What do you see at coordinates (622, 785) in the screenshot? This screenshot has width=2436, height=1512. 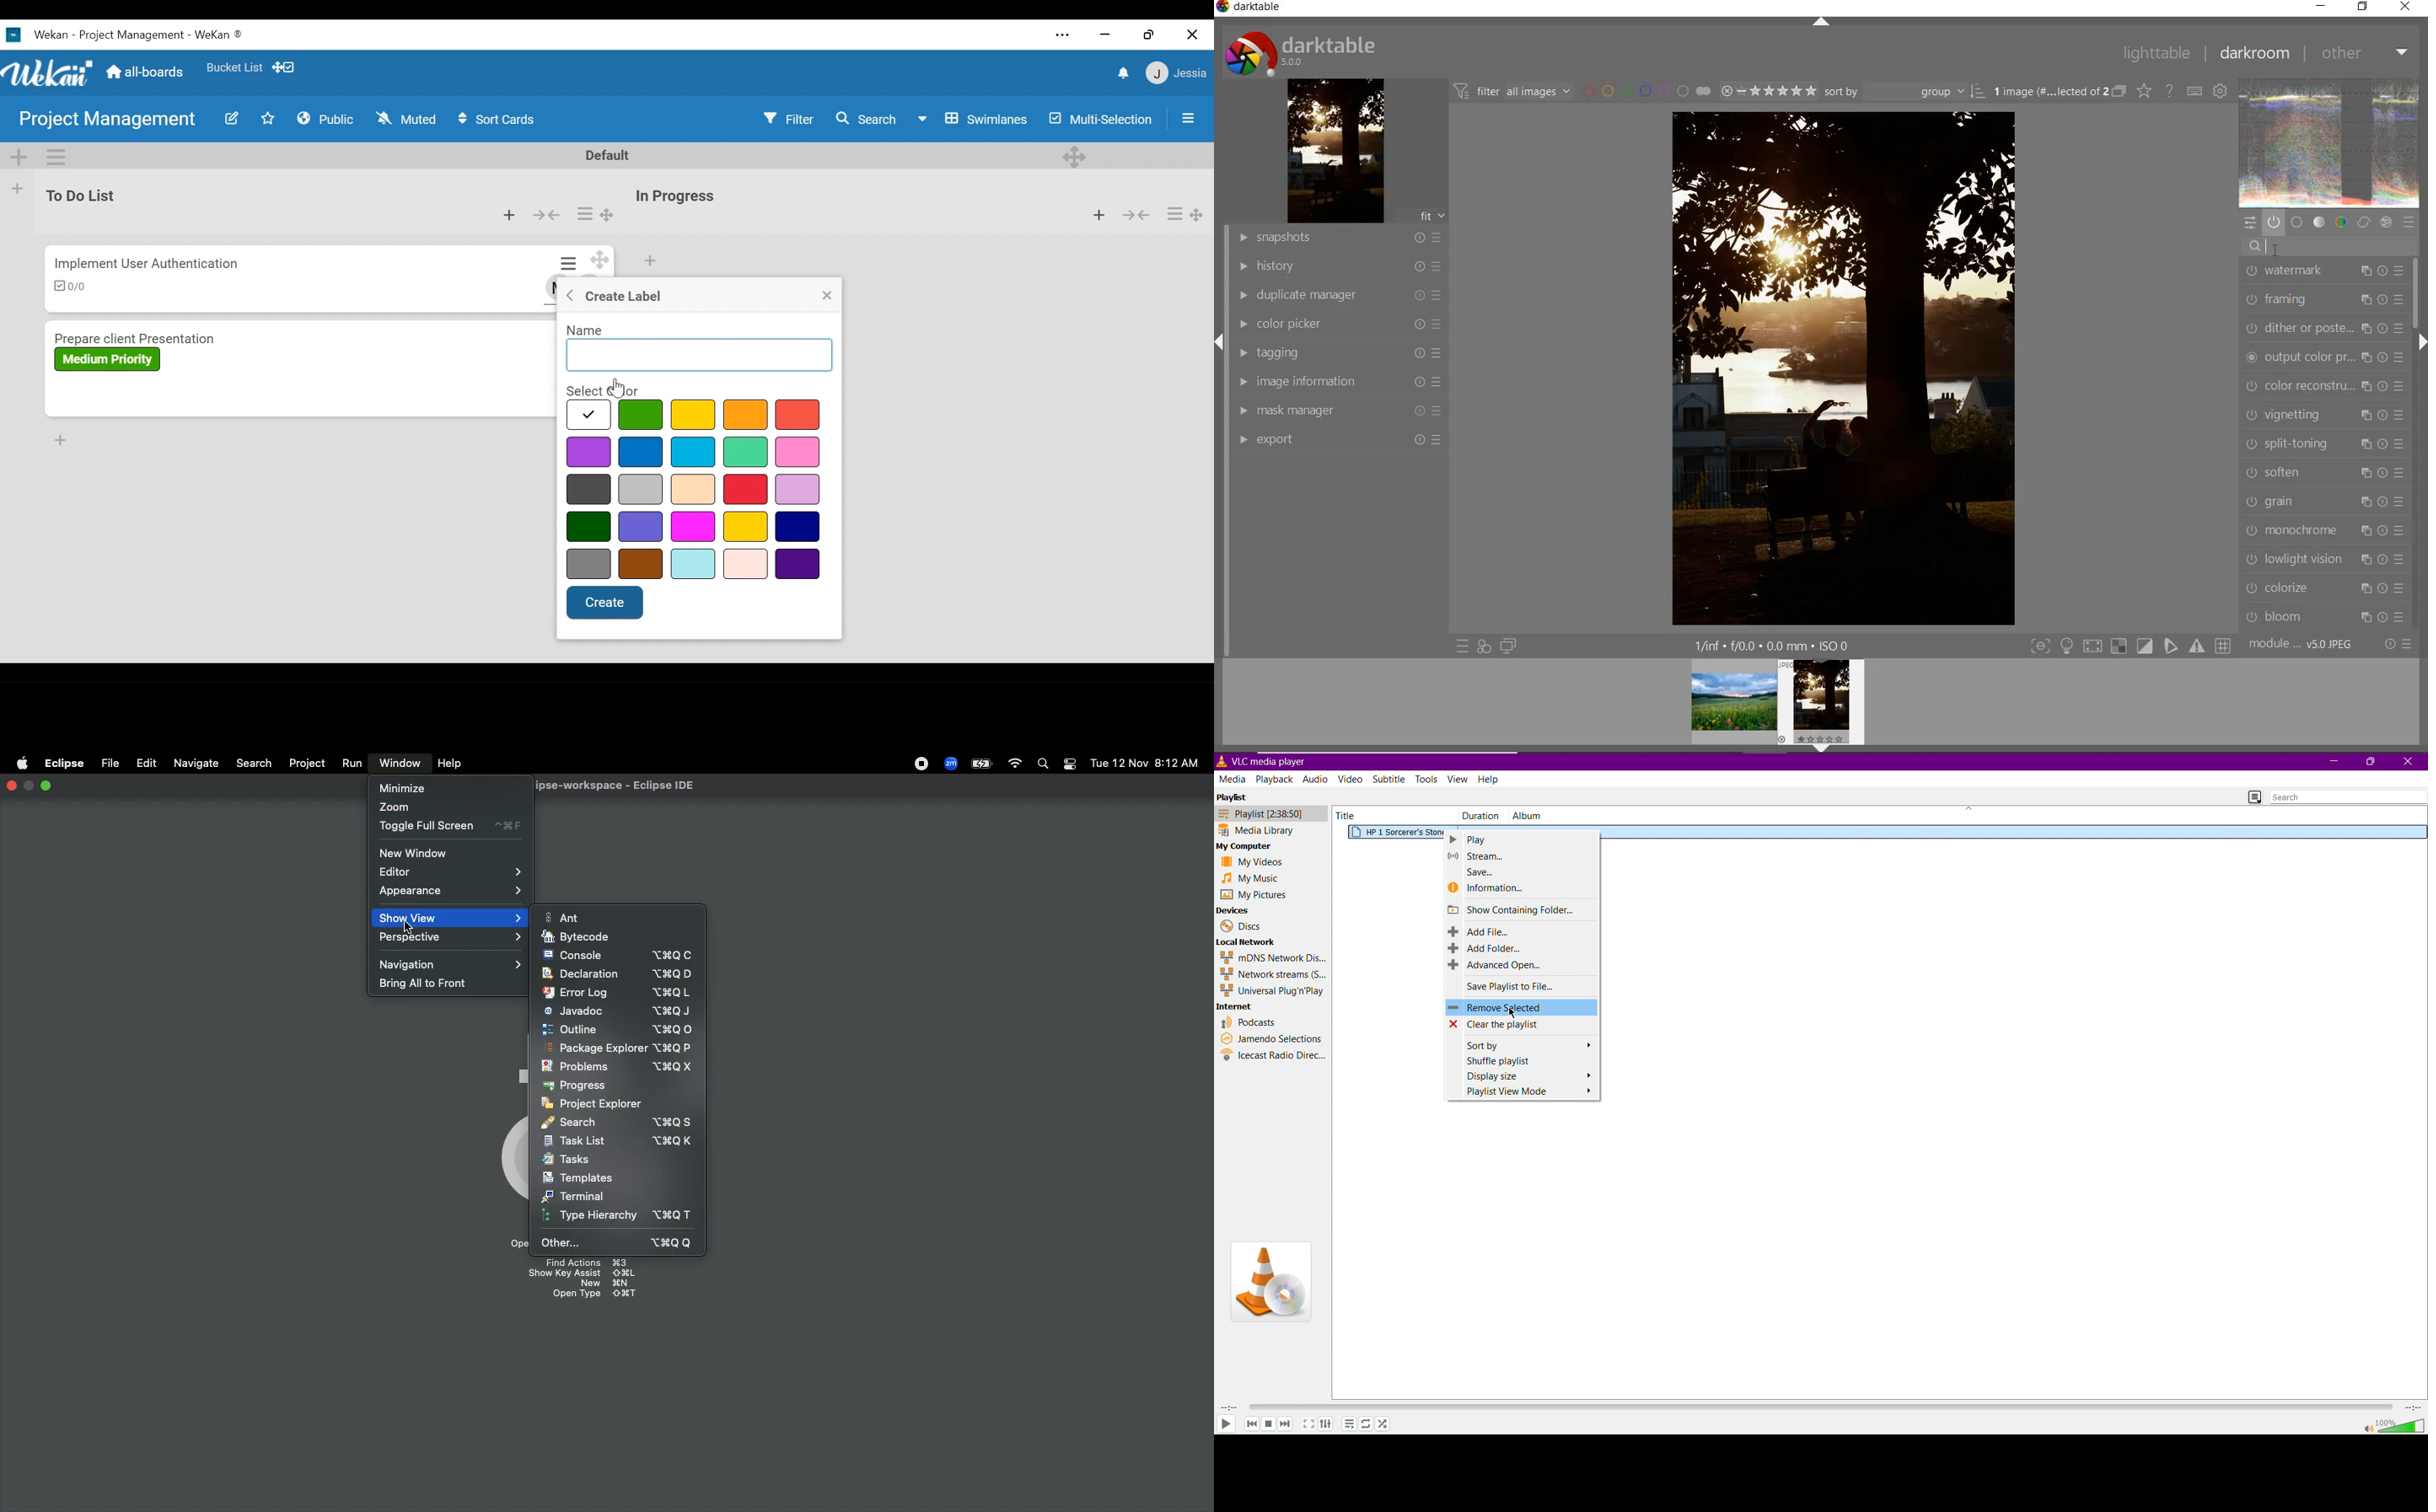 I see `Eclipse IDE workspace` at bounding box center [622, 785].